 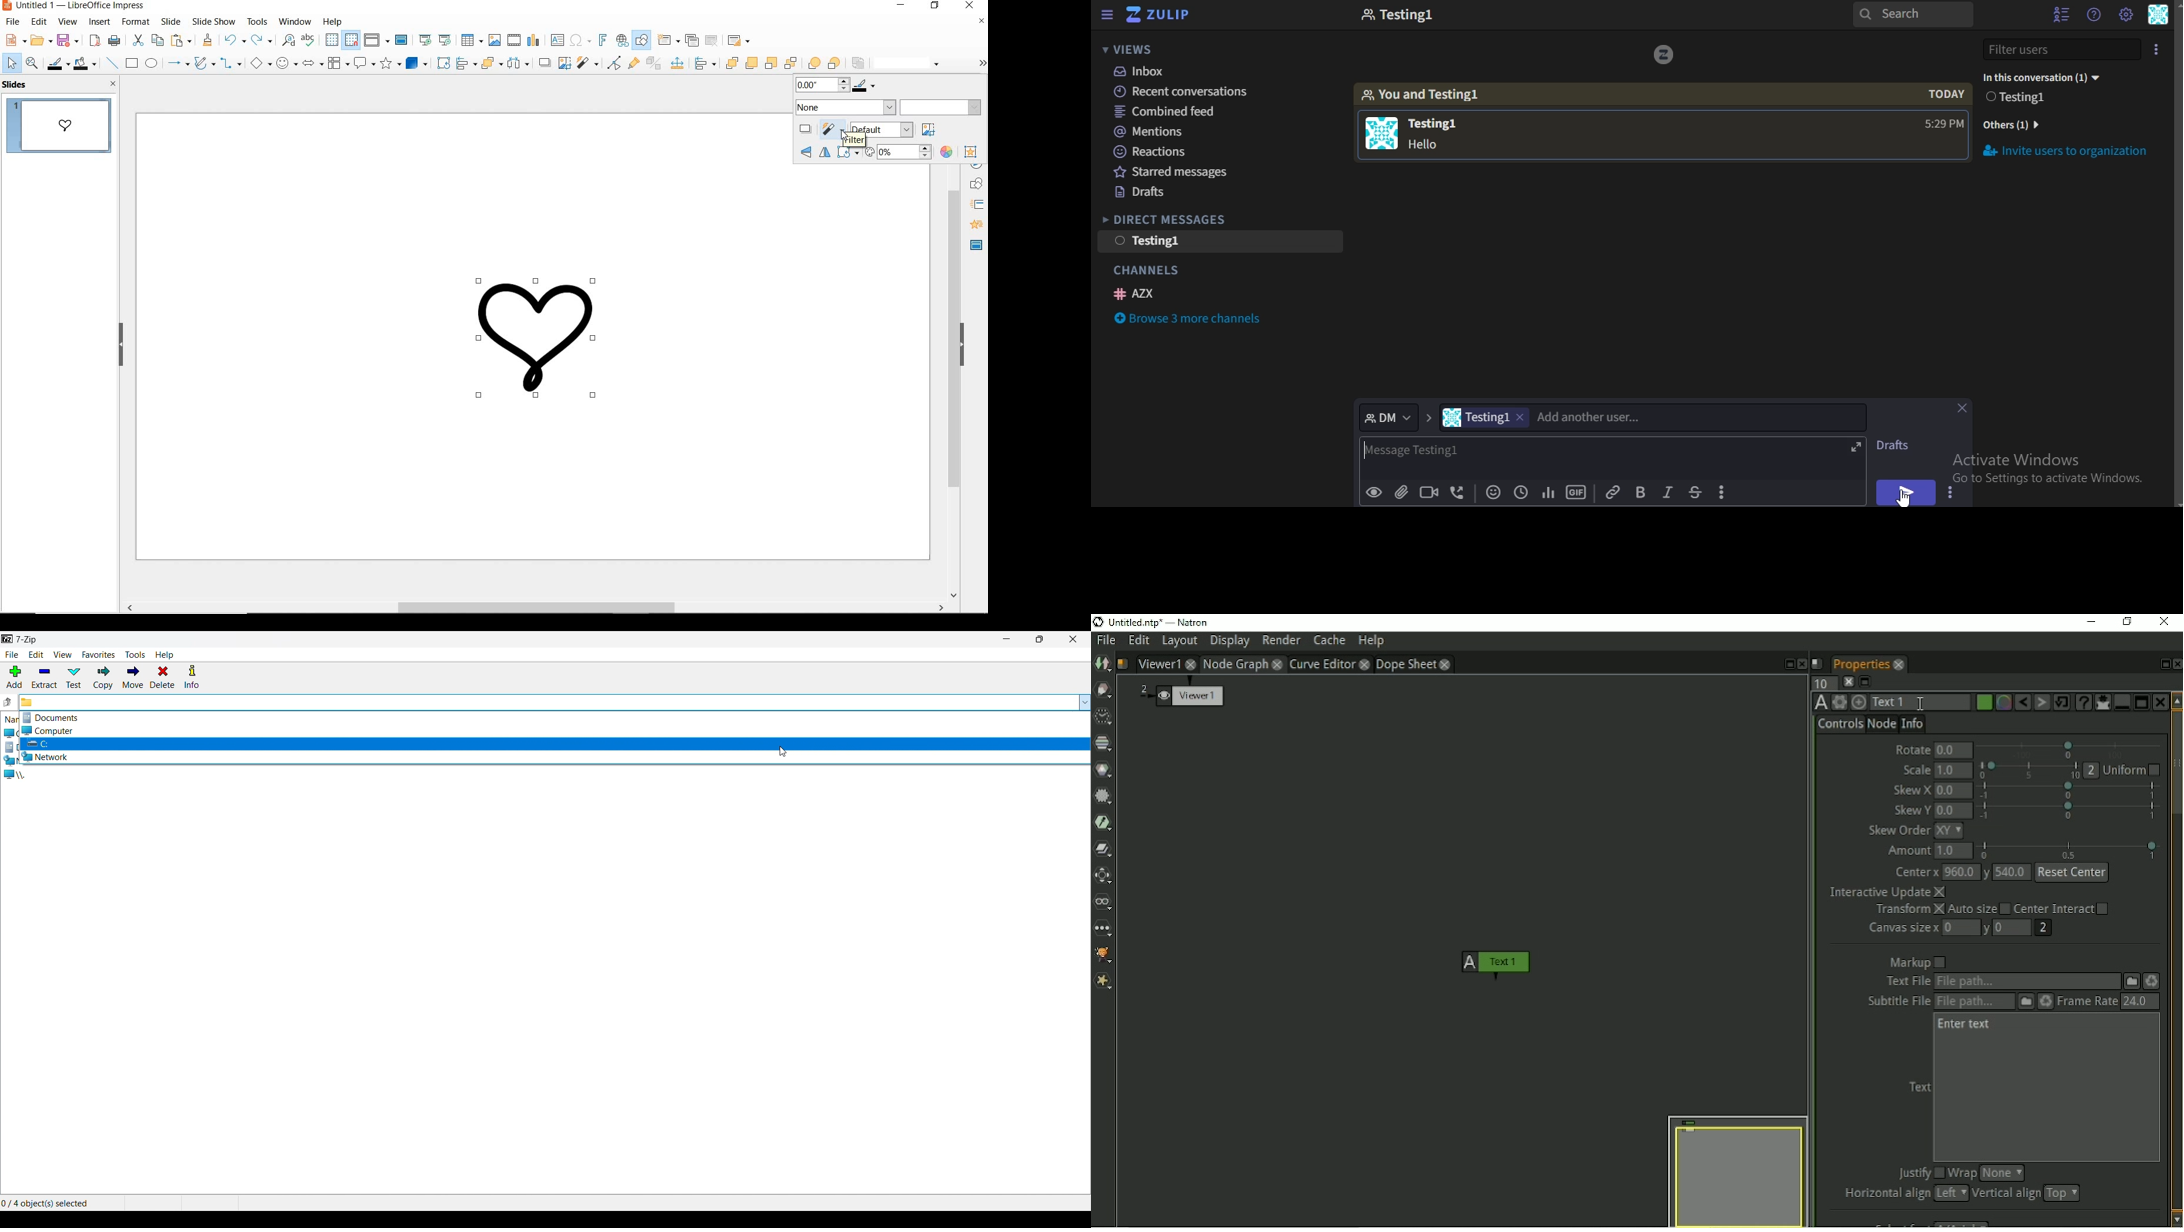 What do you see at coordinates (1167, 112) in the screenshot?
I see `combined feed` at bounding box center [1167, 112].